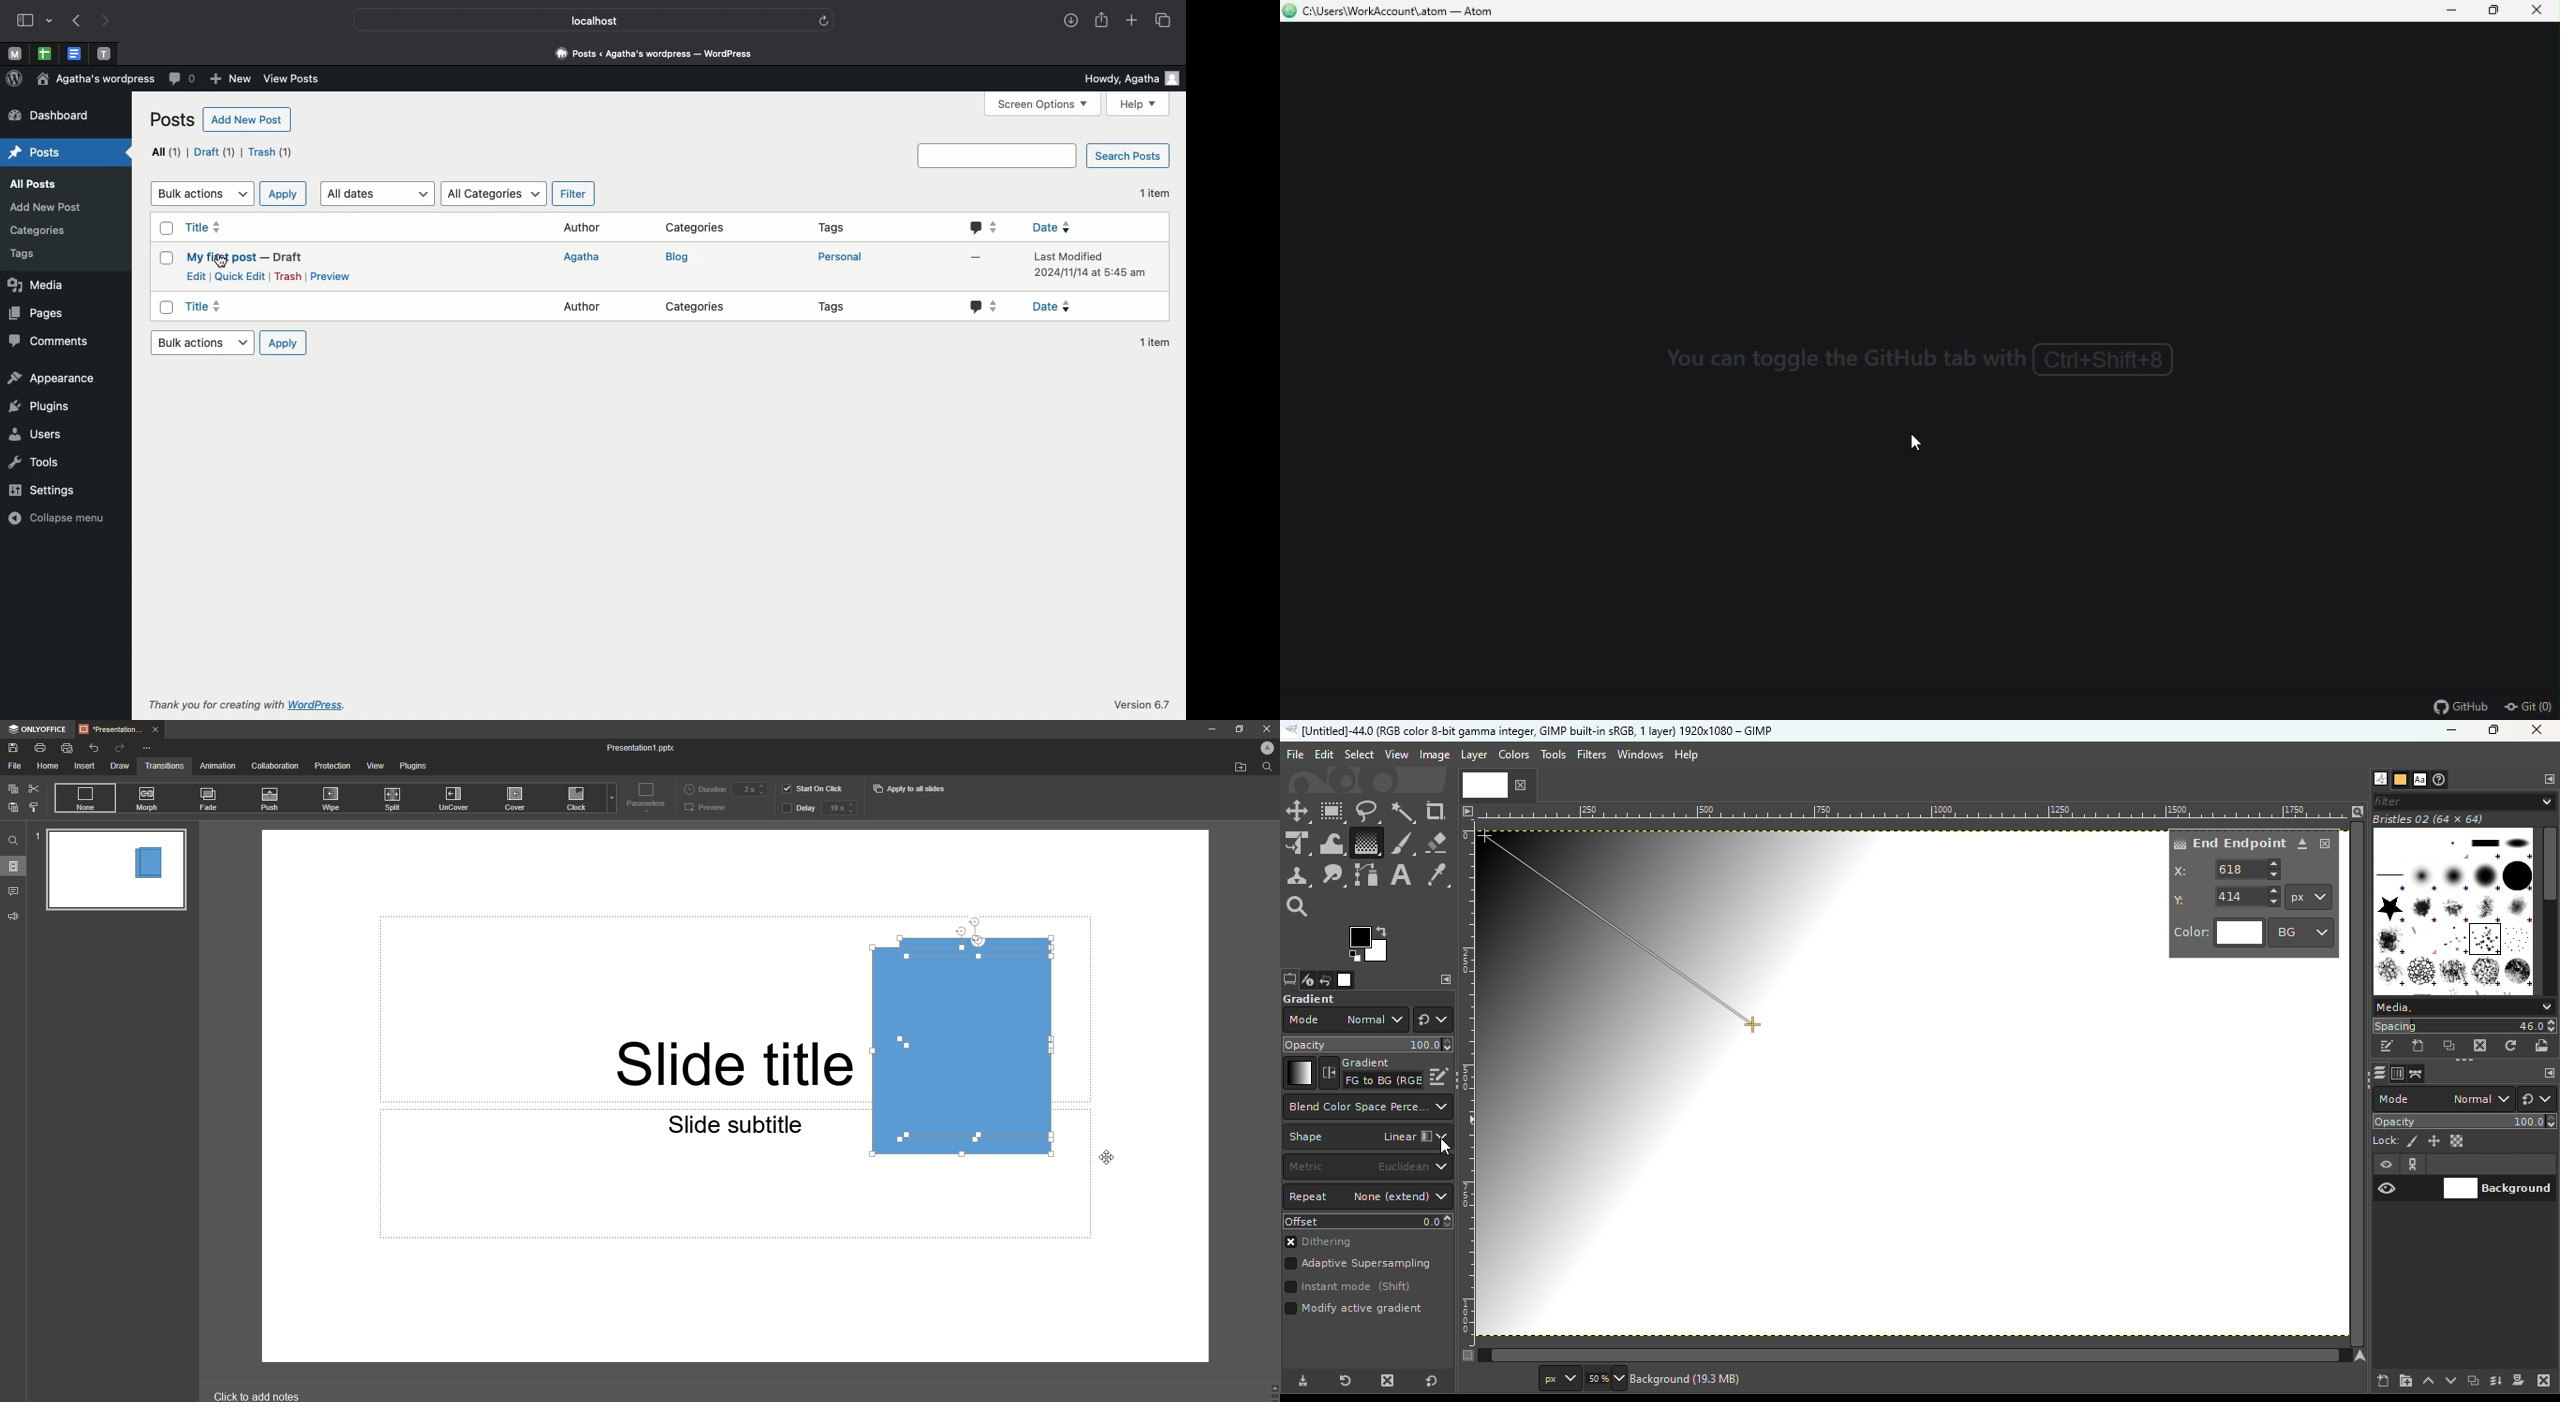  What do you see at coordinates (699, 307) in the screenshot?
I see `Categories` at bounding box center [699, 307].